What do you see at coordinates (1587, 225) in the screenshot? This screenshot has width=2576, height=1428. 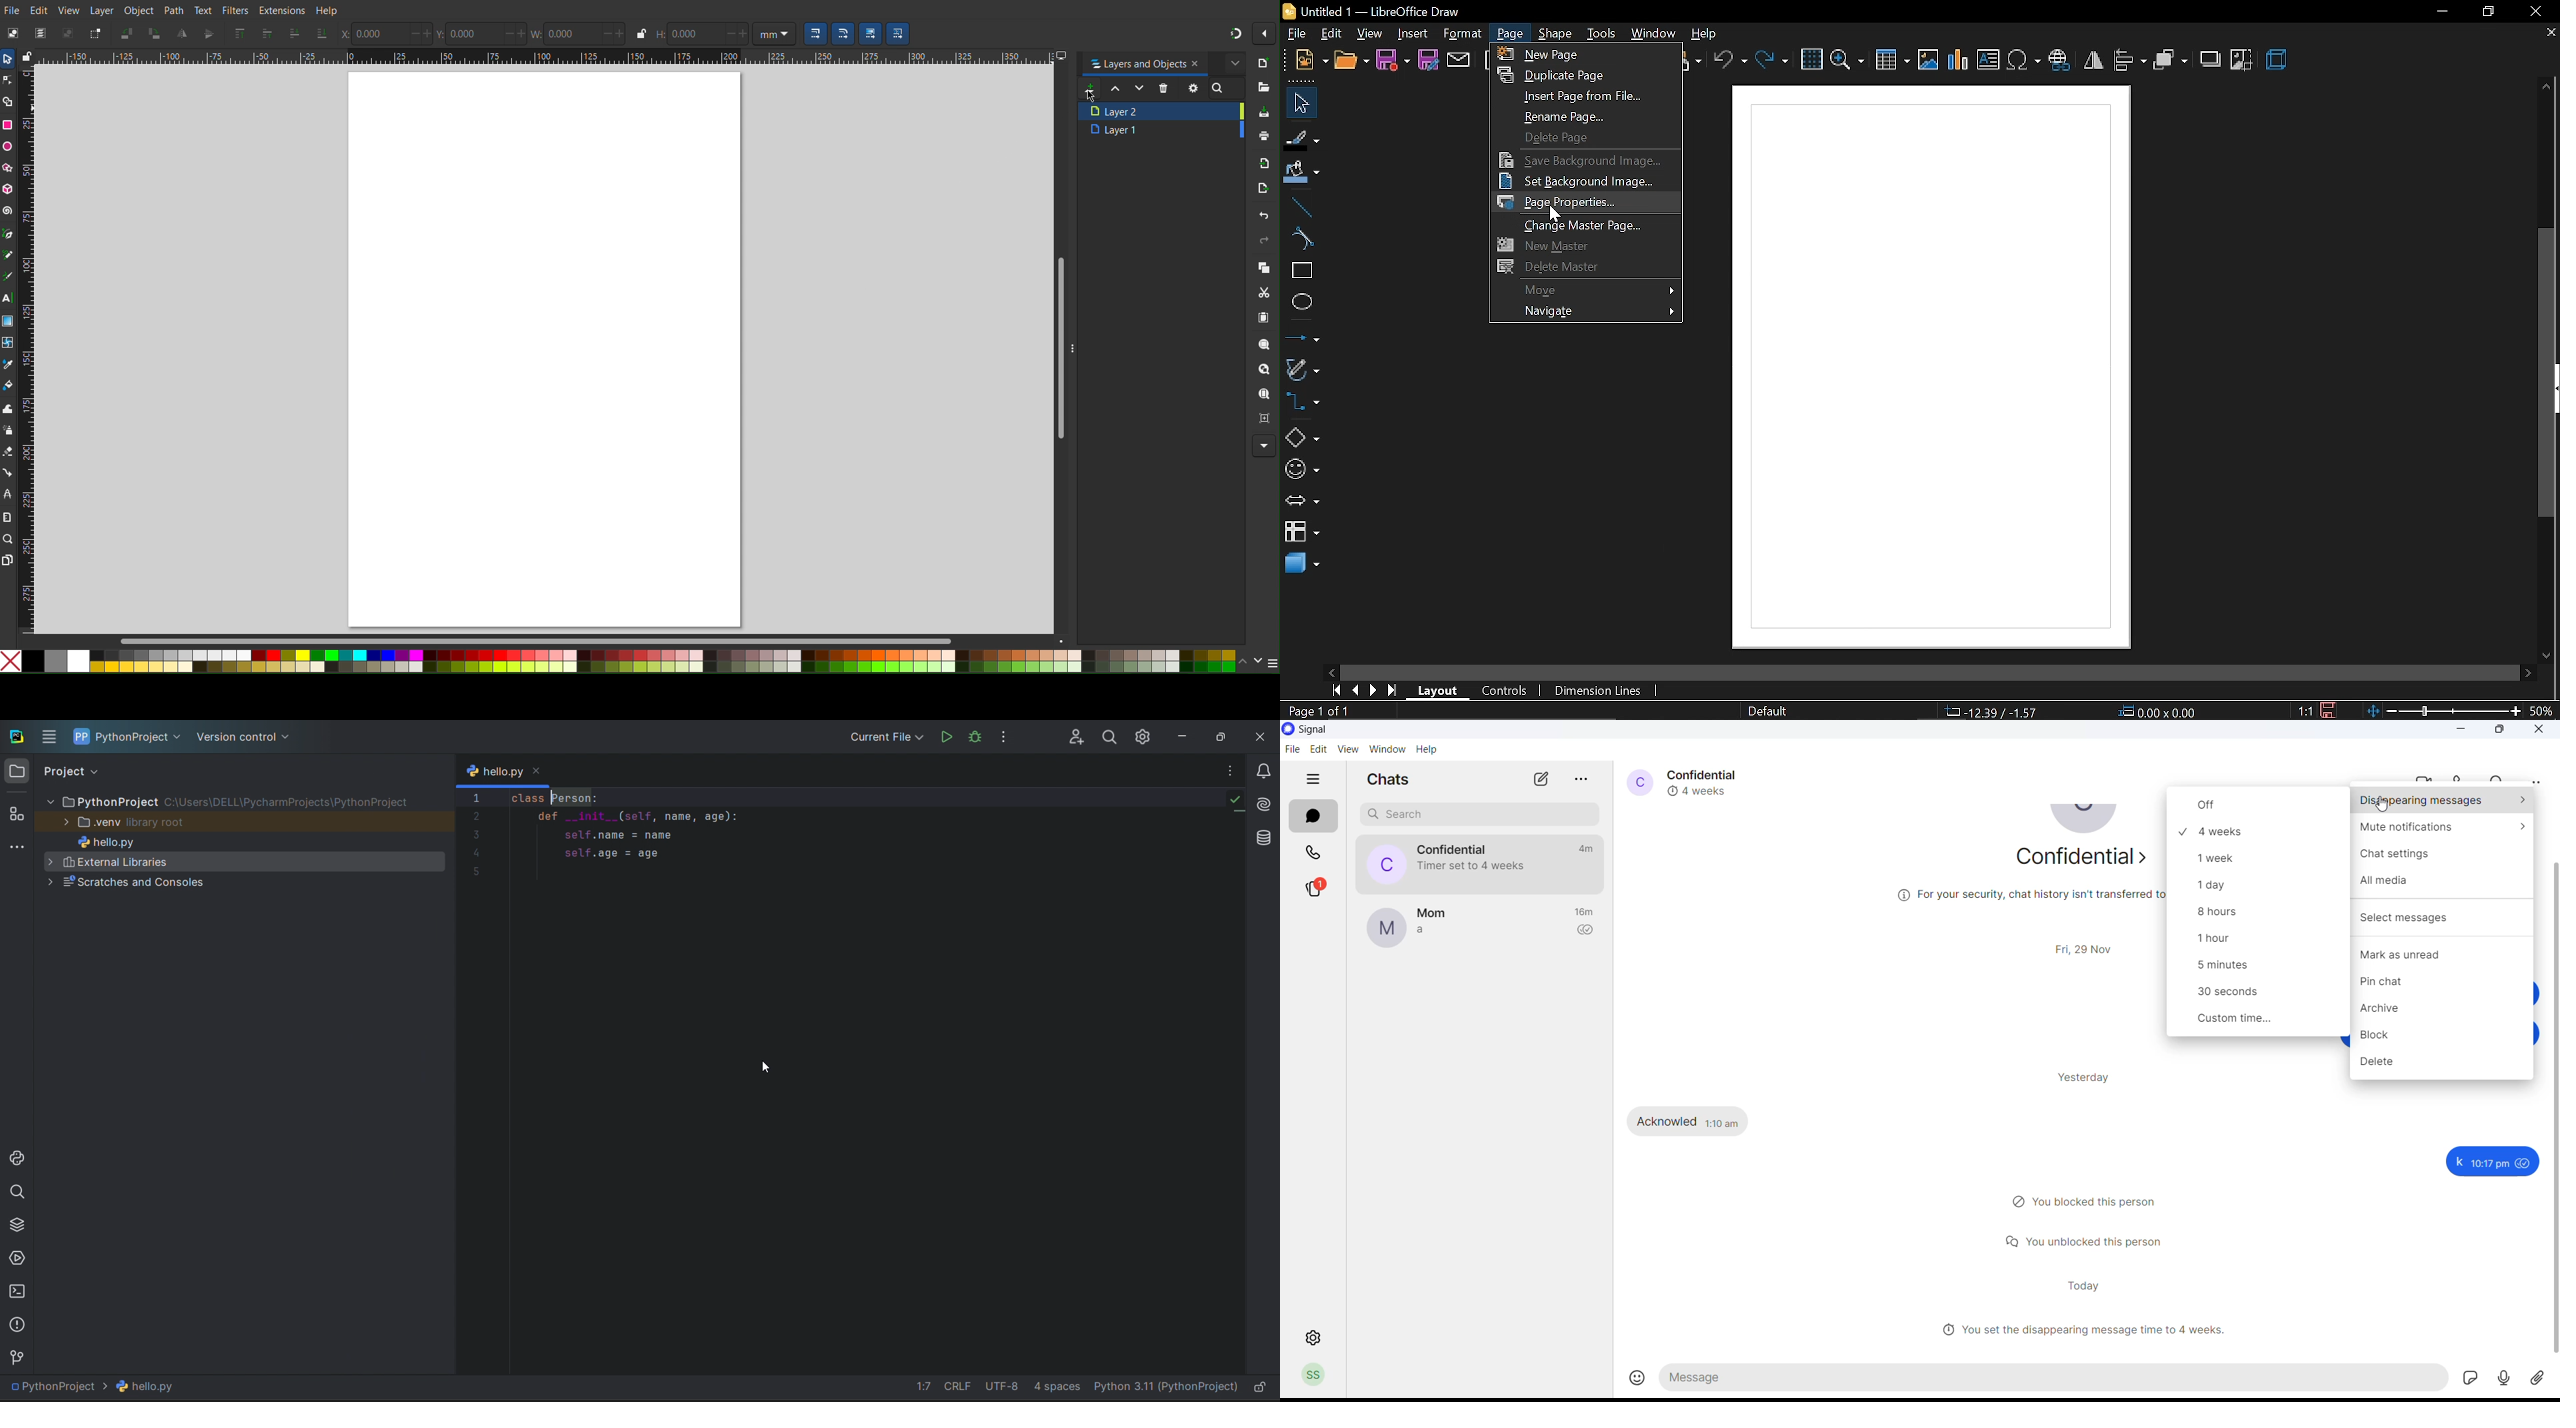 I see `change master page` at bounding box center [1587, 225].